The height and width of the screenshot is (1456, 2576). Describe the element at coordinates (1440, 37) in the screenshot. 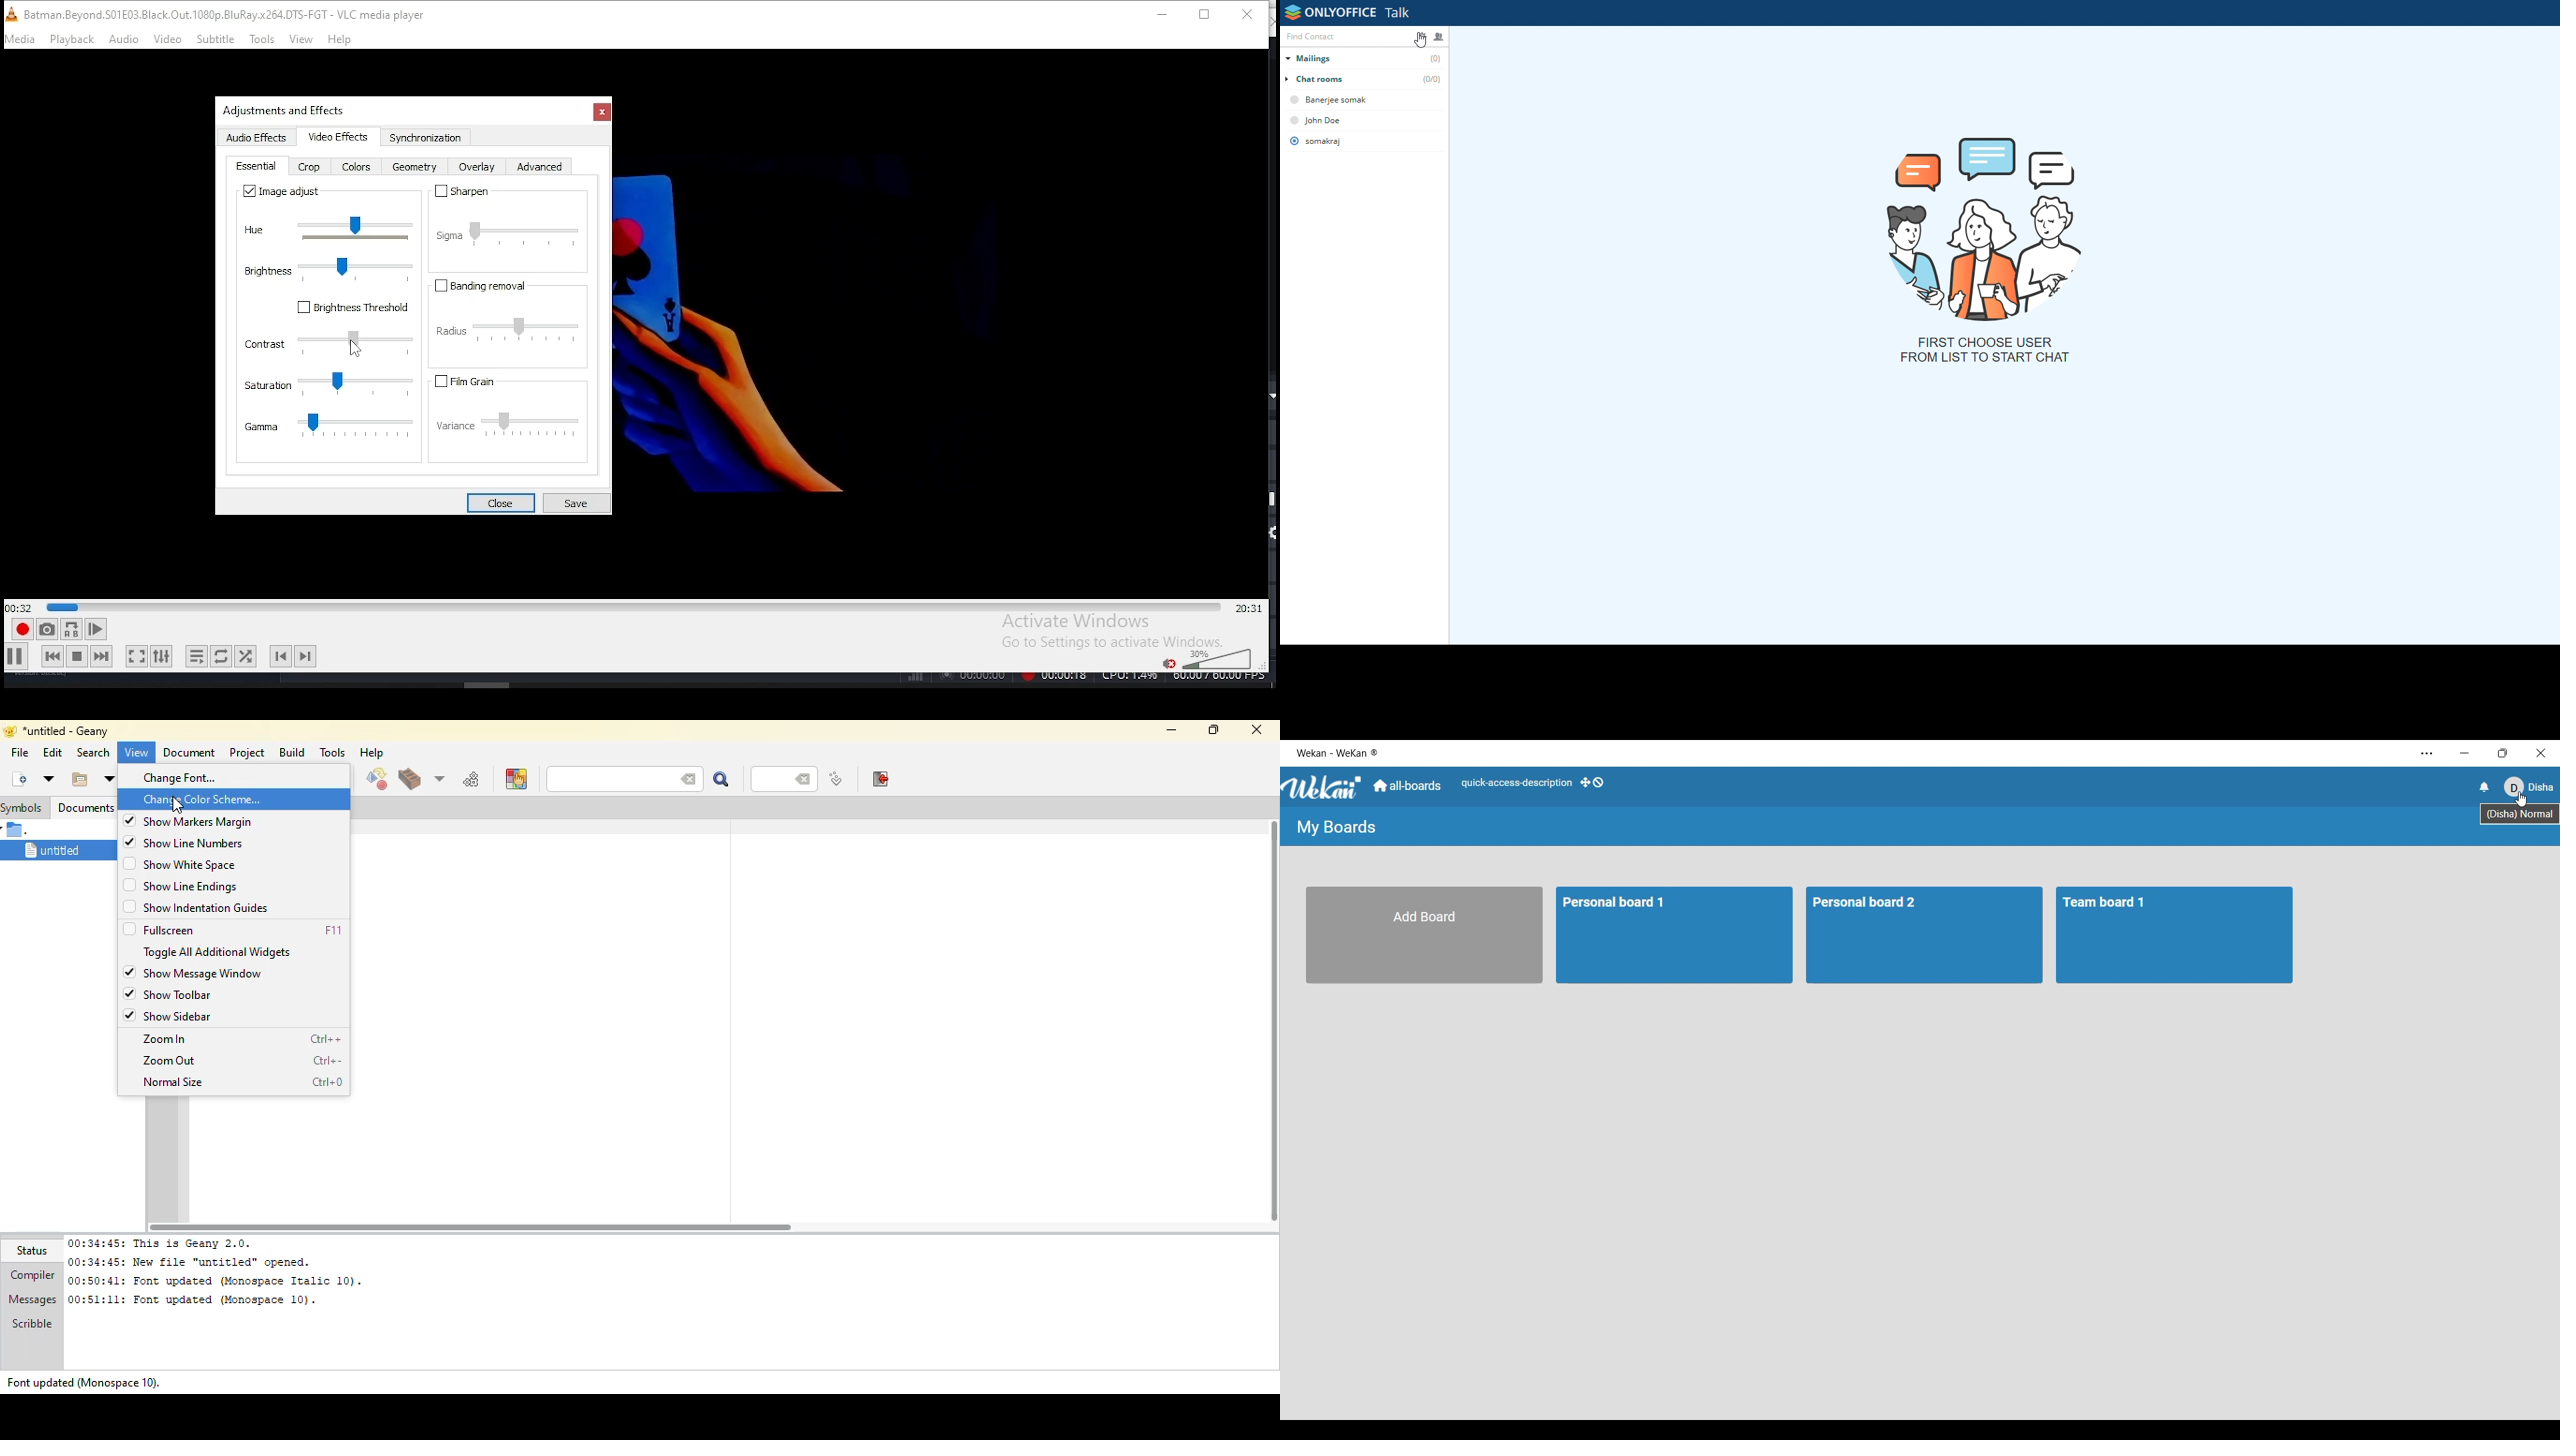

I see `create chatroom` at that location.